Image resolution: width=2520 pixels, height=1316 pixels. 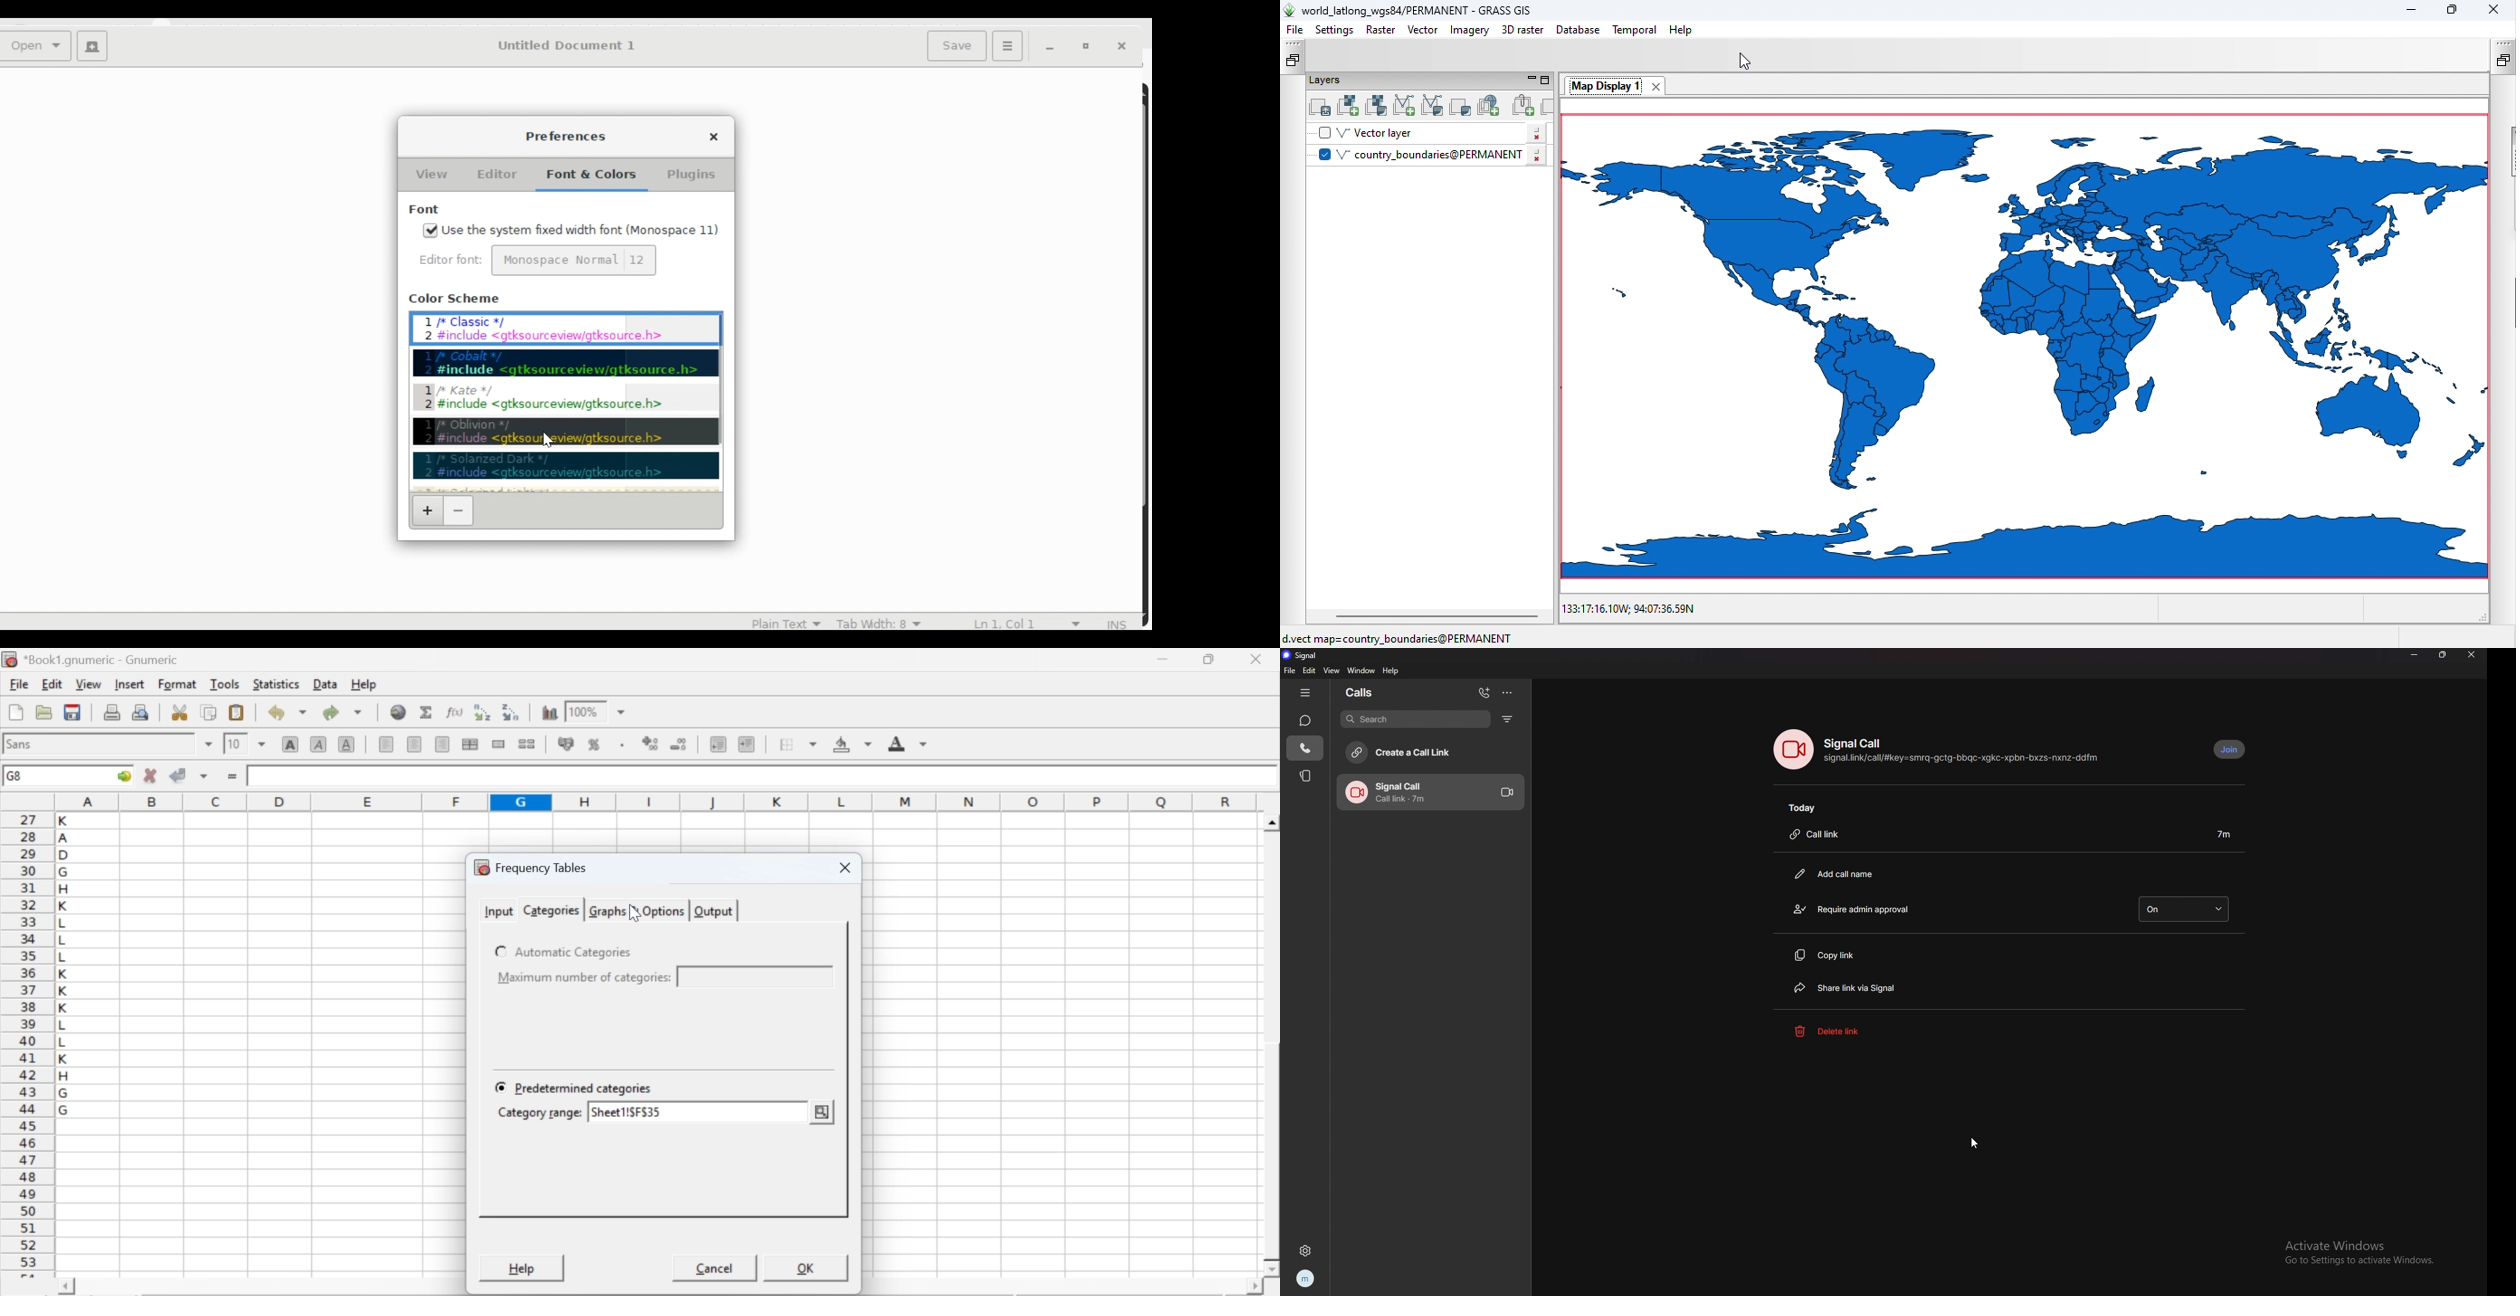 I want to click on center horizontally, so click(x=470, y=744).